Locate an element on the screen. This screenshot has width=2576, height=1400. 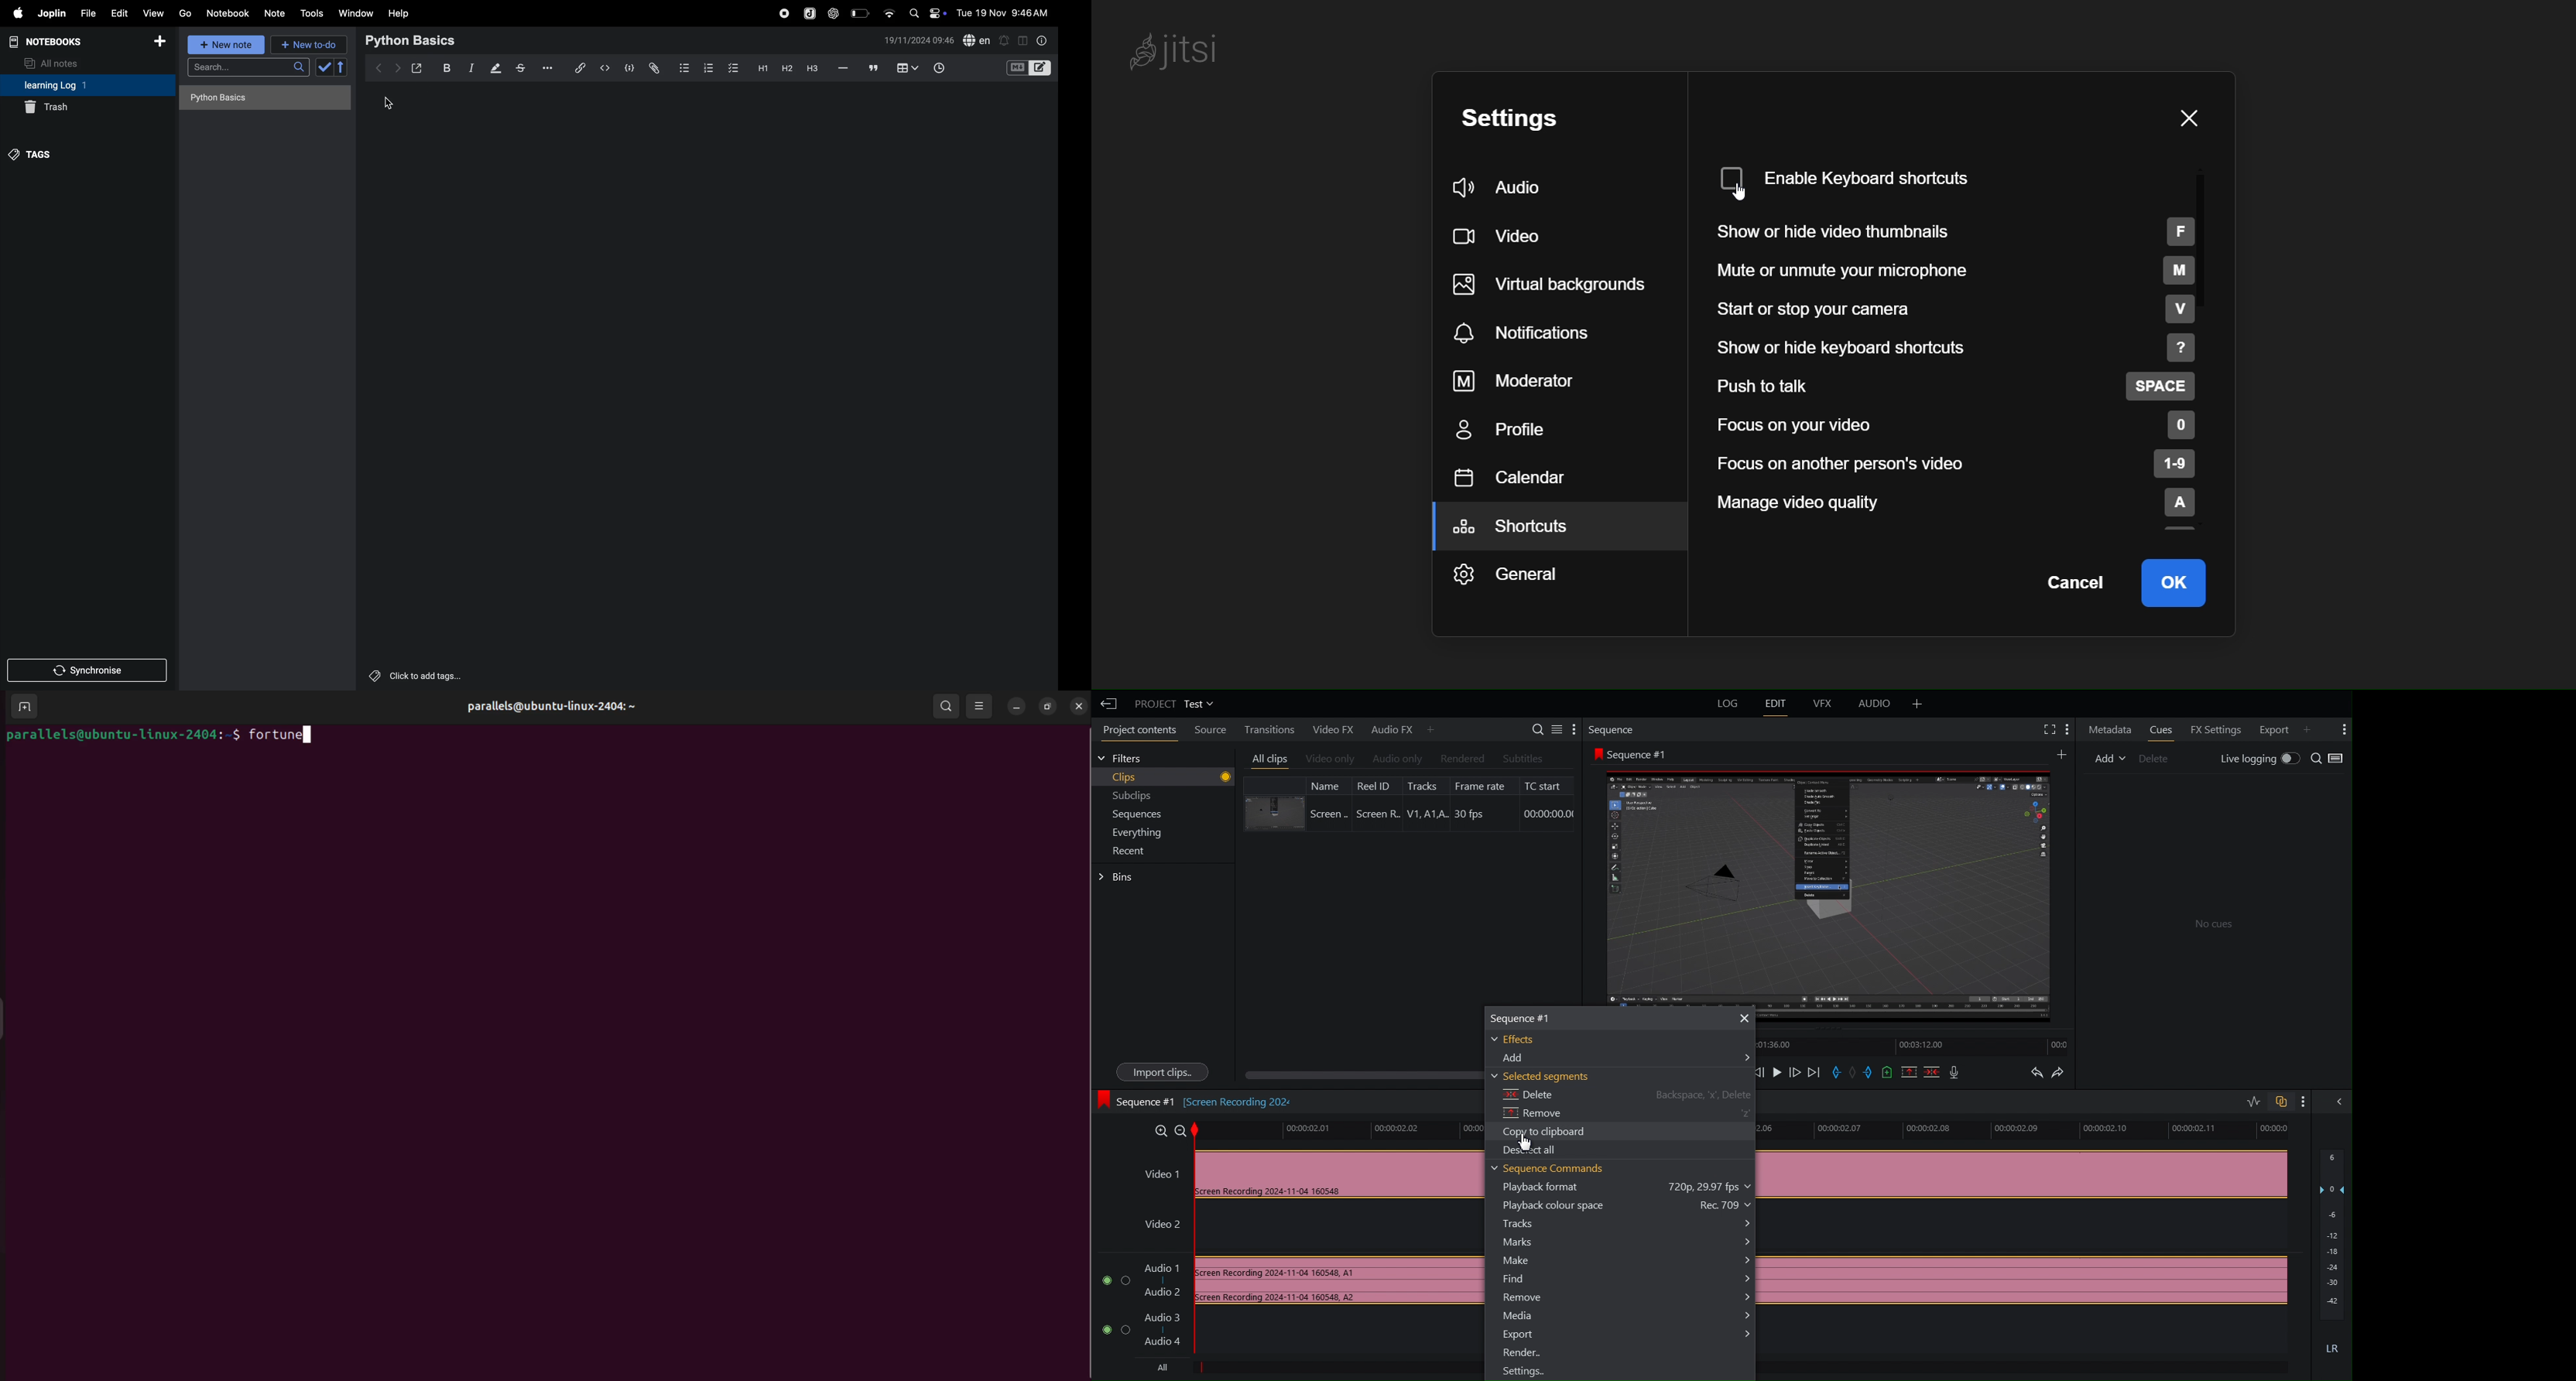
date and time is located at coordinates (1005, 12).